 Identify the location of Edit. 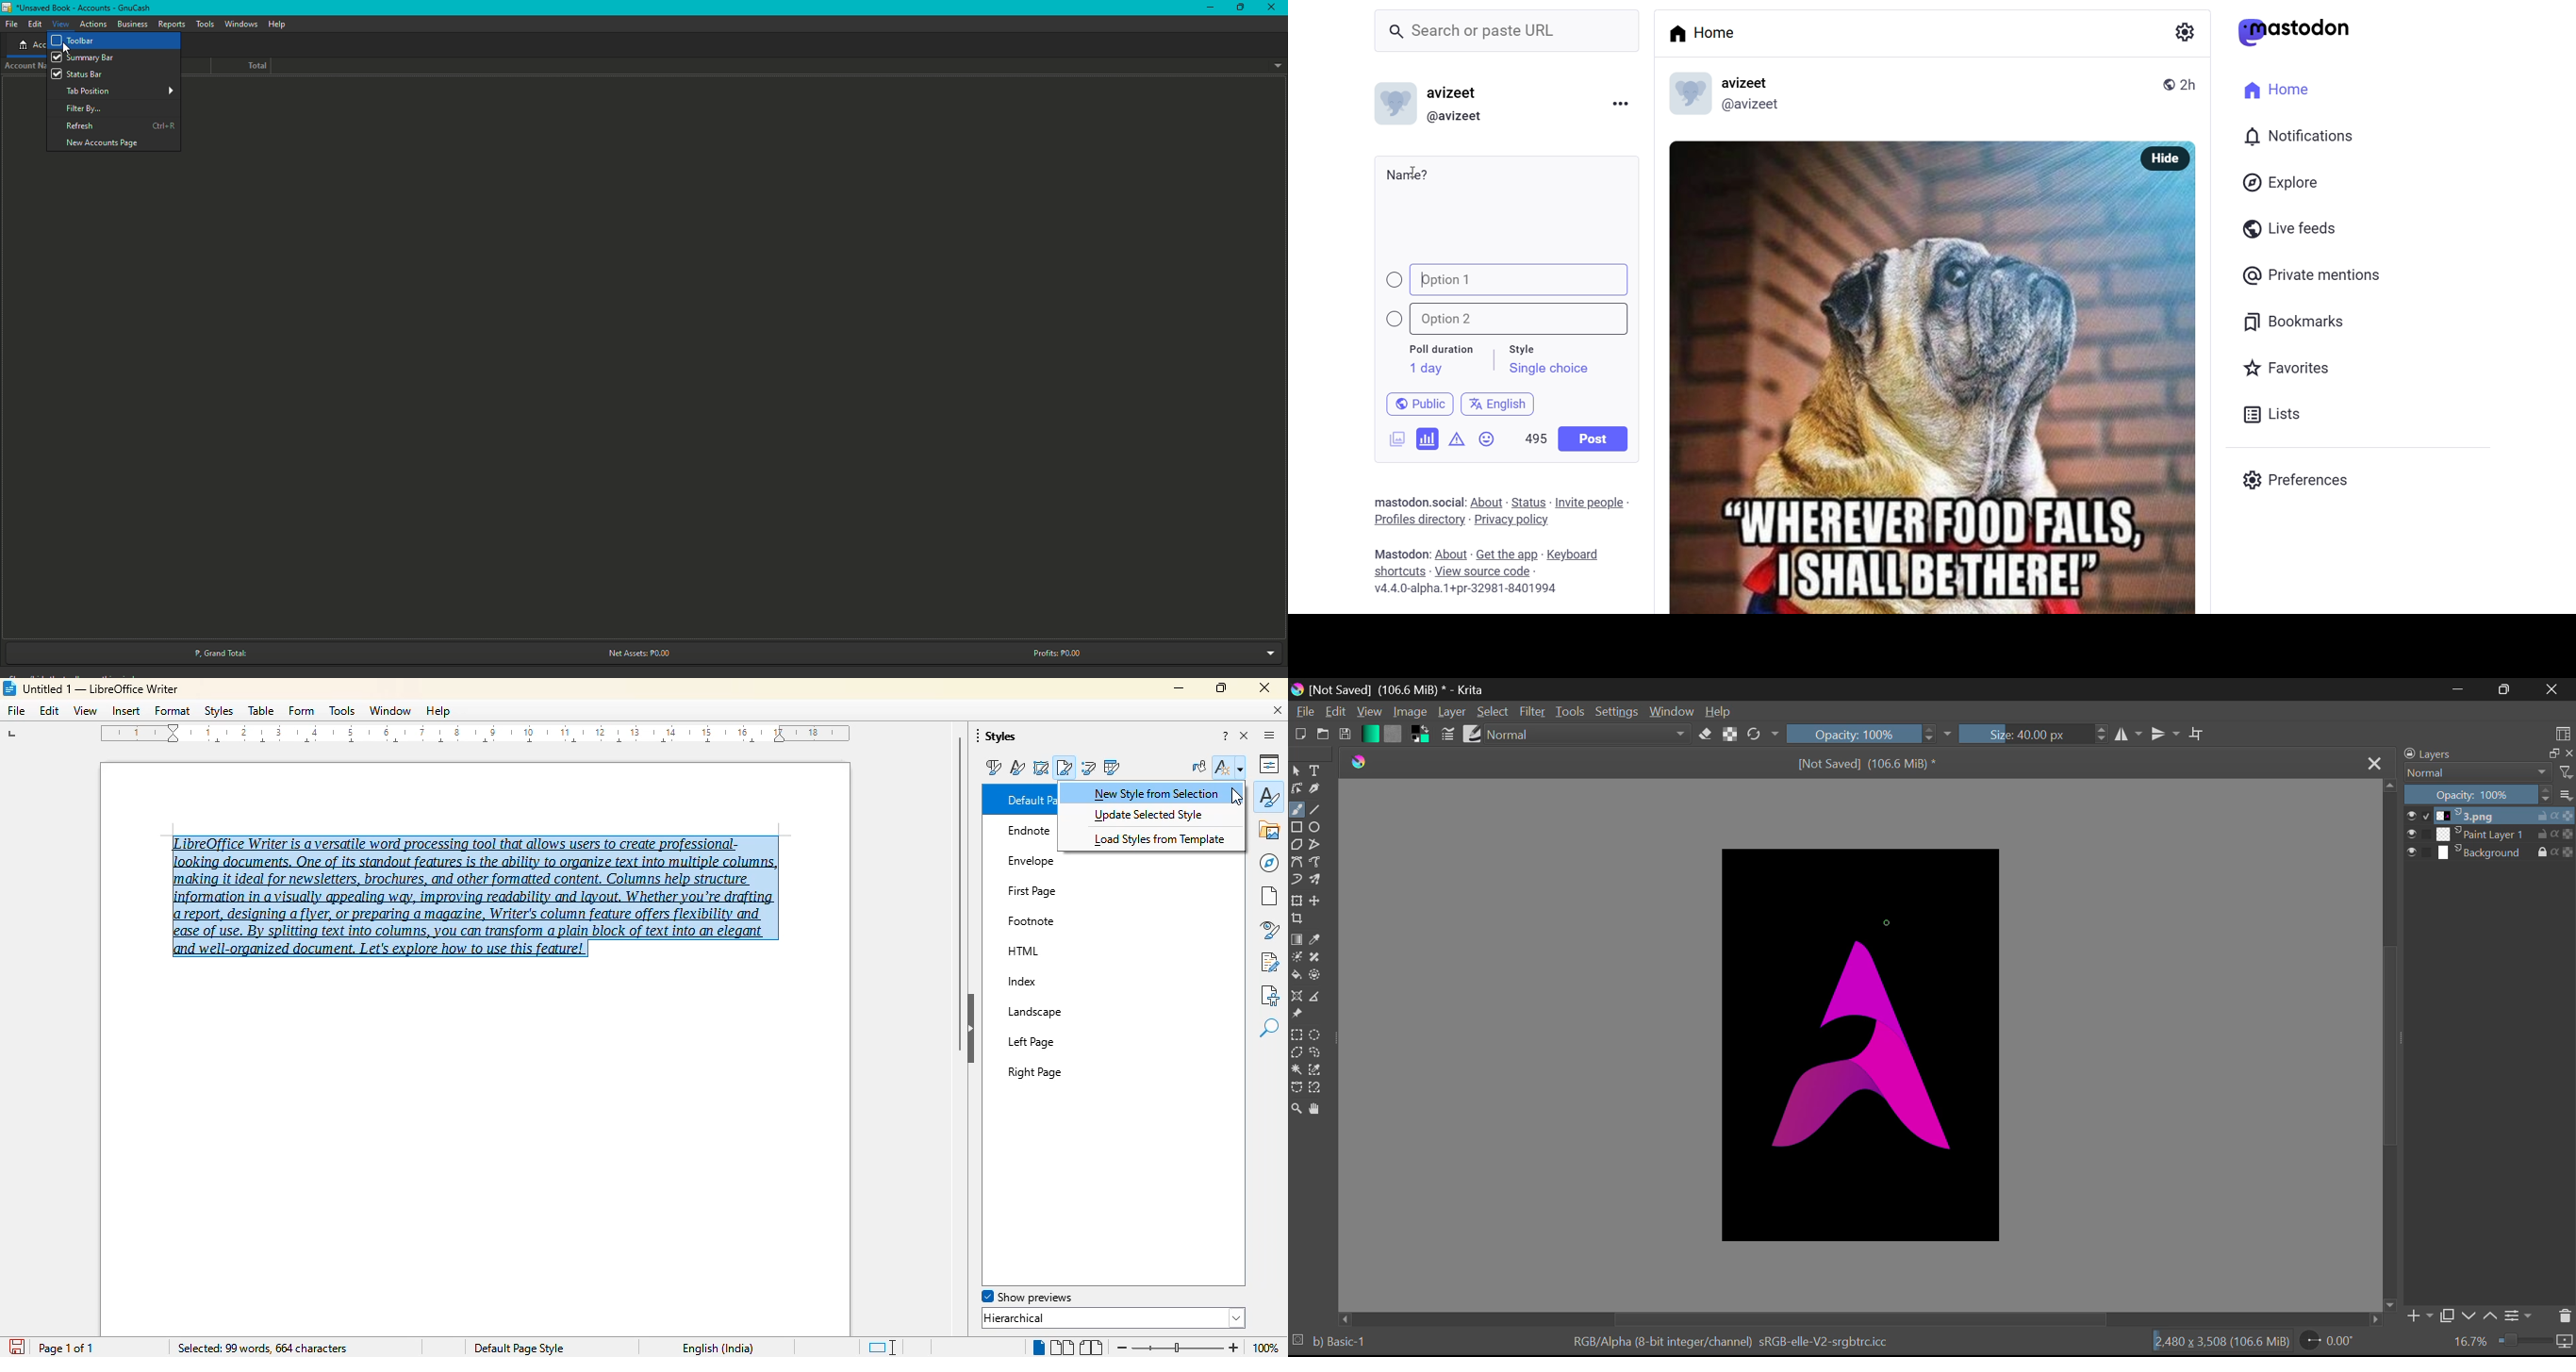
(1334, 713).